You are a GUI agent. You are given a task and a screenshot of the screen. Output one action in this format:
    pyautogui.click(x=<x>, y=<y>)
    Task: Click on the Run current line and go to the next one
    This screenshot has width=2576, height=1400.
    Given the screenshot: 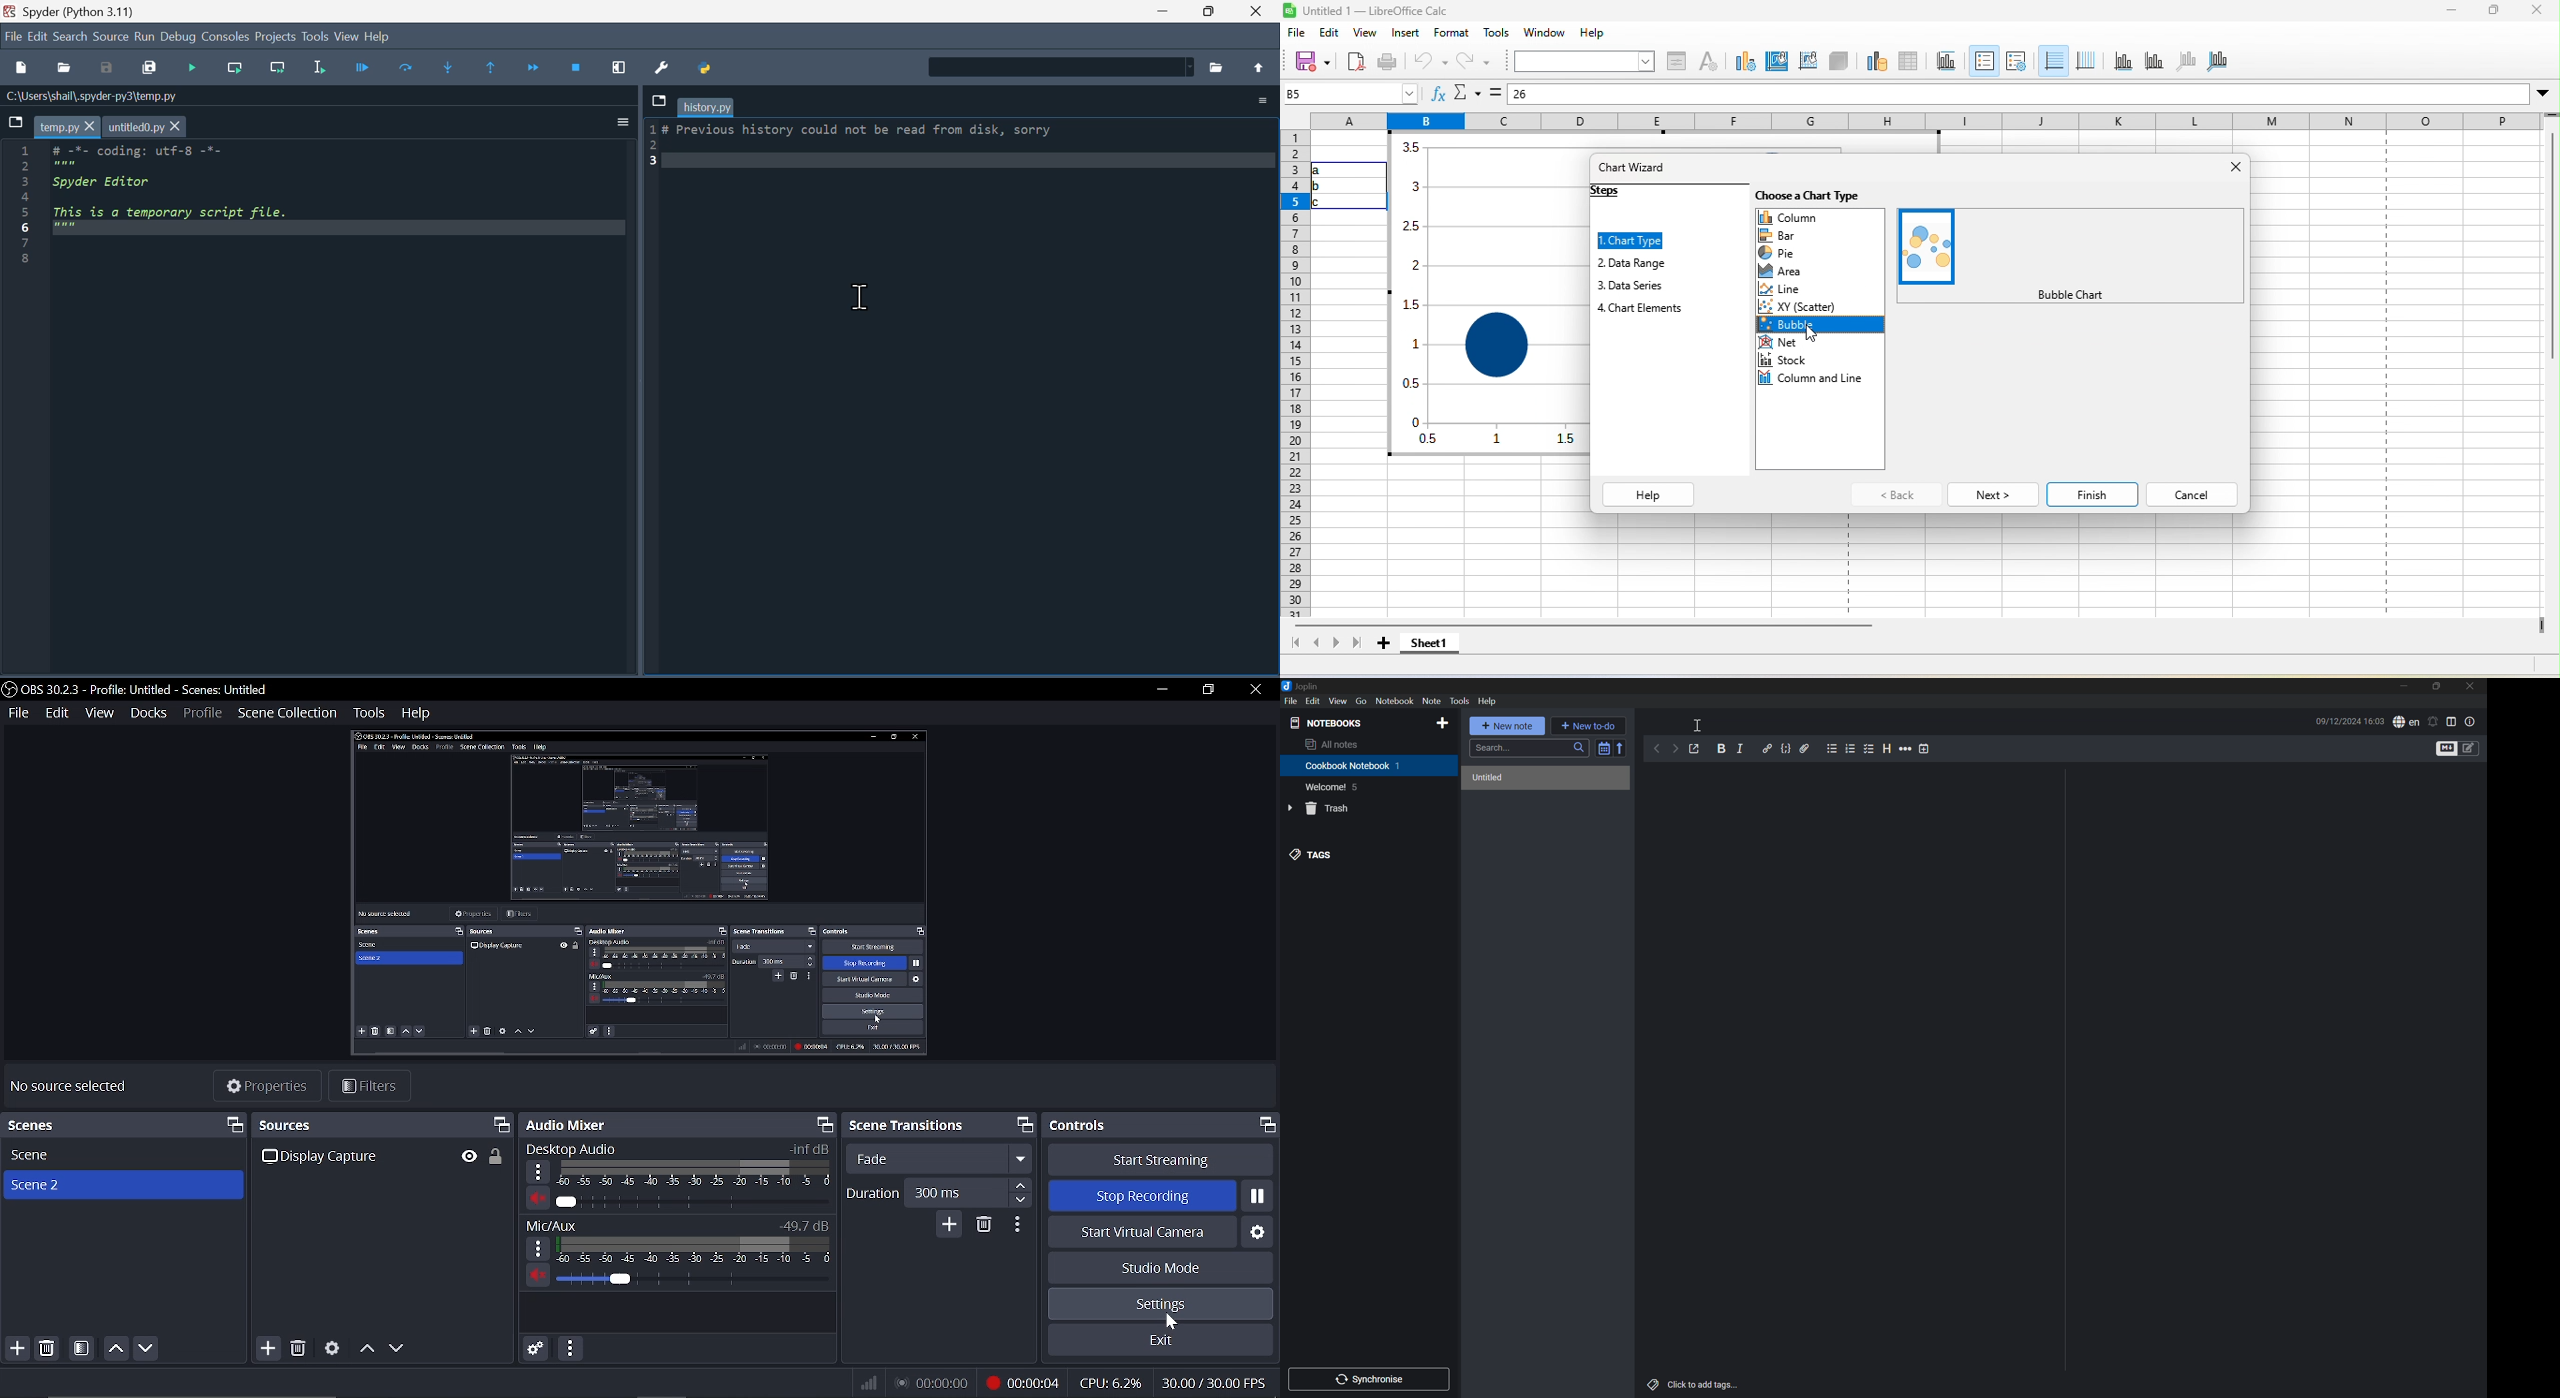 What is the action you would take?
    pyautogui.click(x=277, y=71)
    